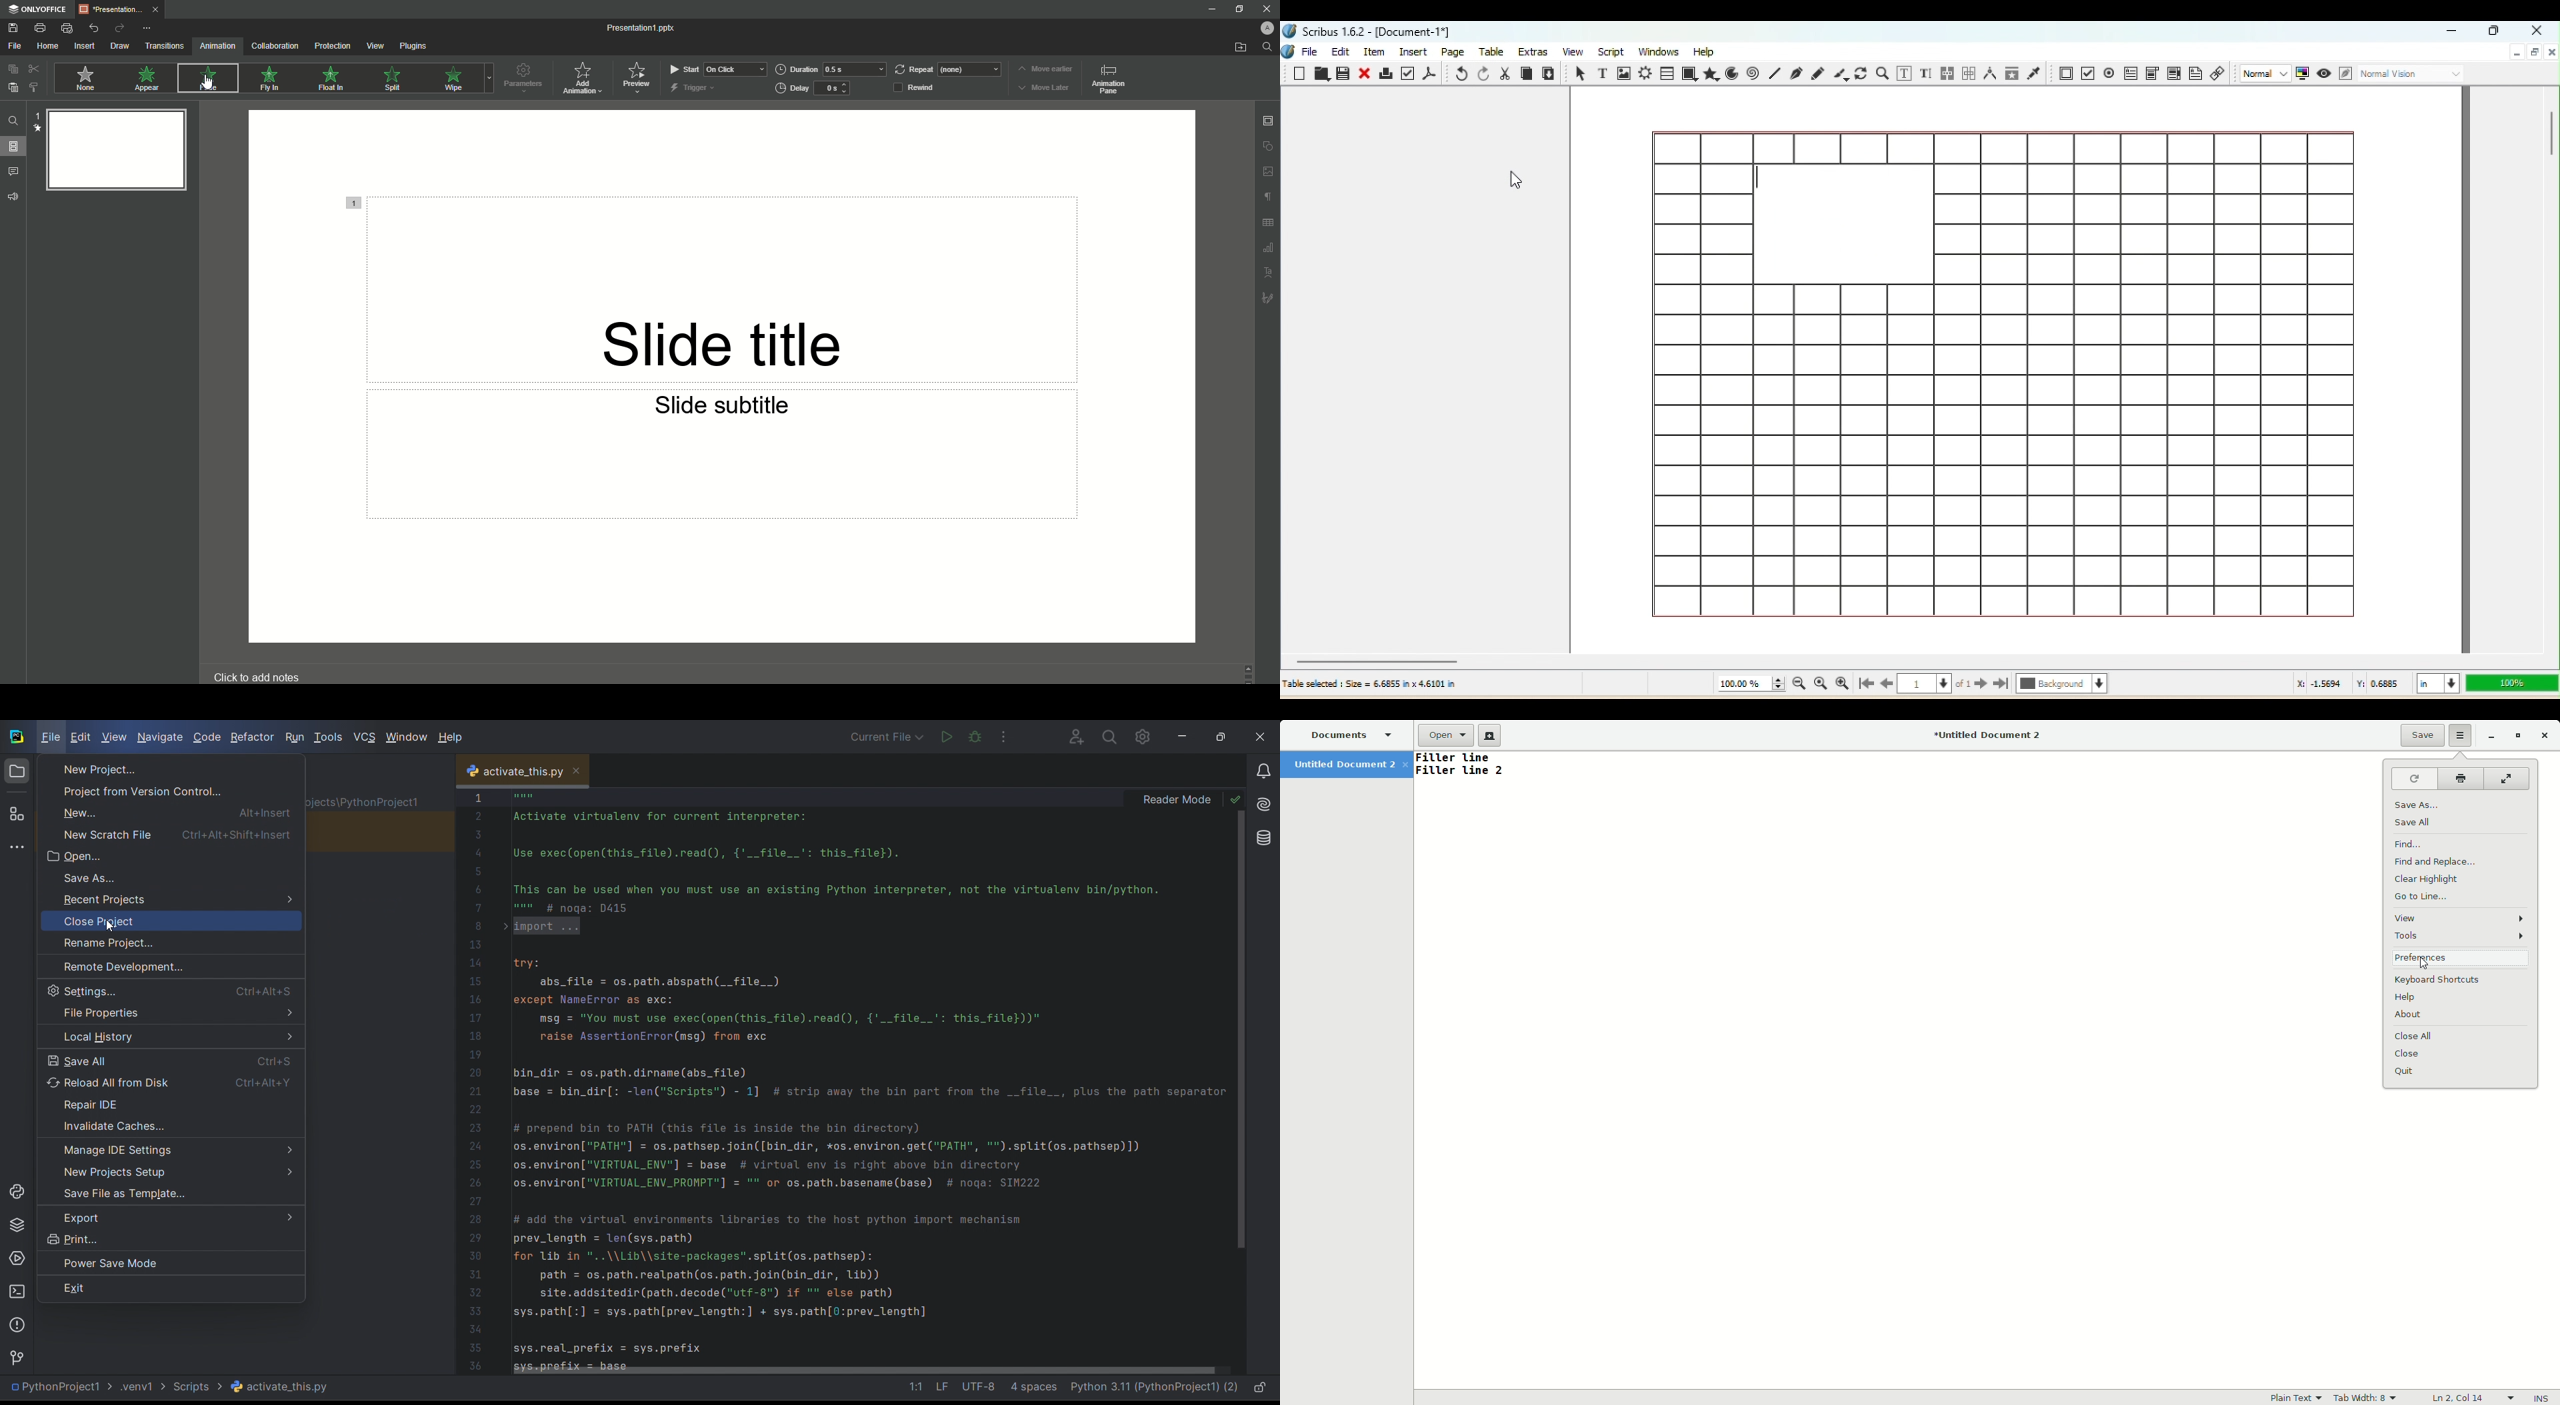 Image resolution: width=2576 pixels, height=1428 pixels. I want to click on version control, so click(17, 1360).